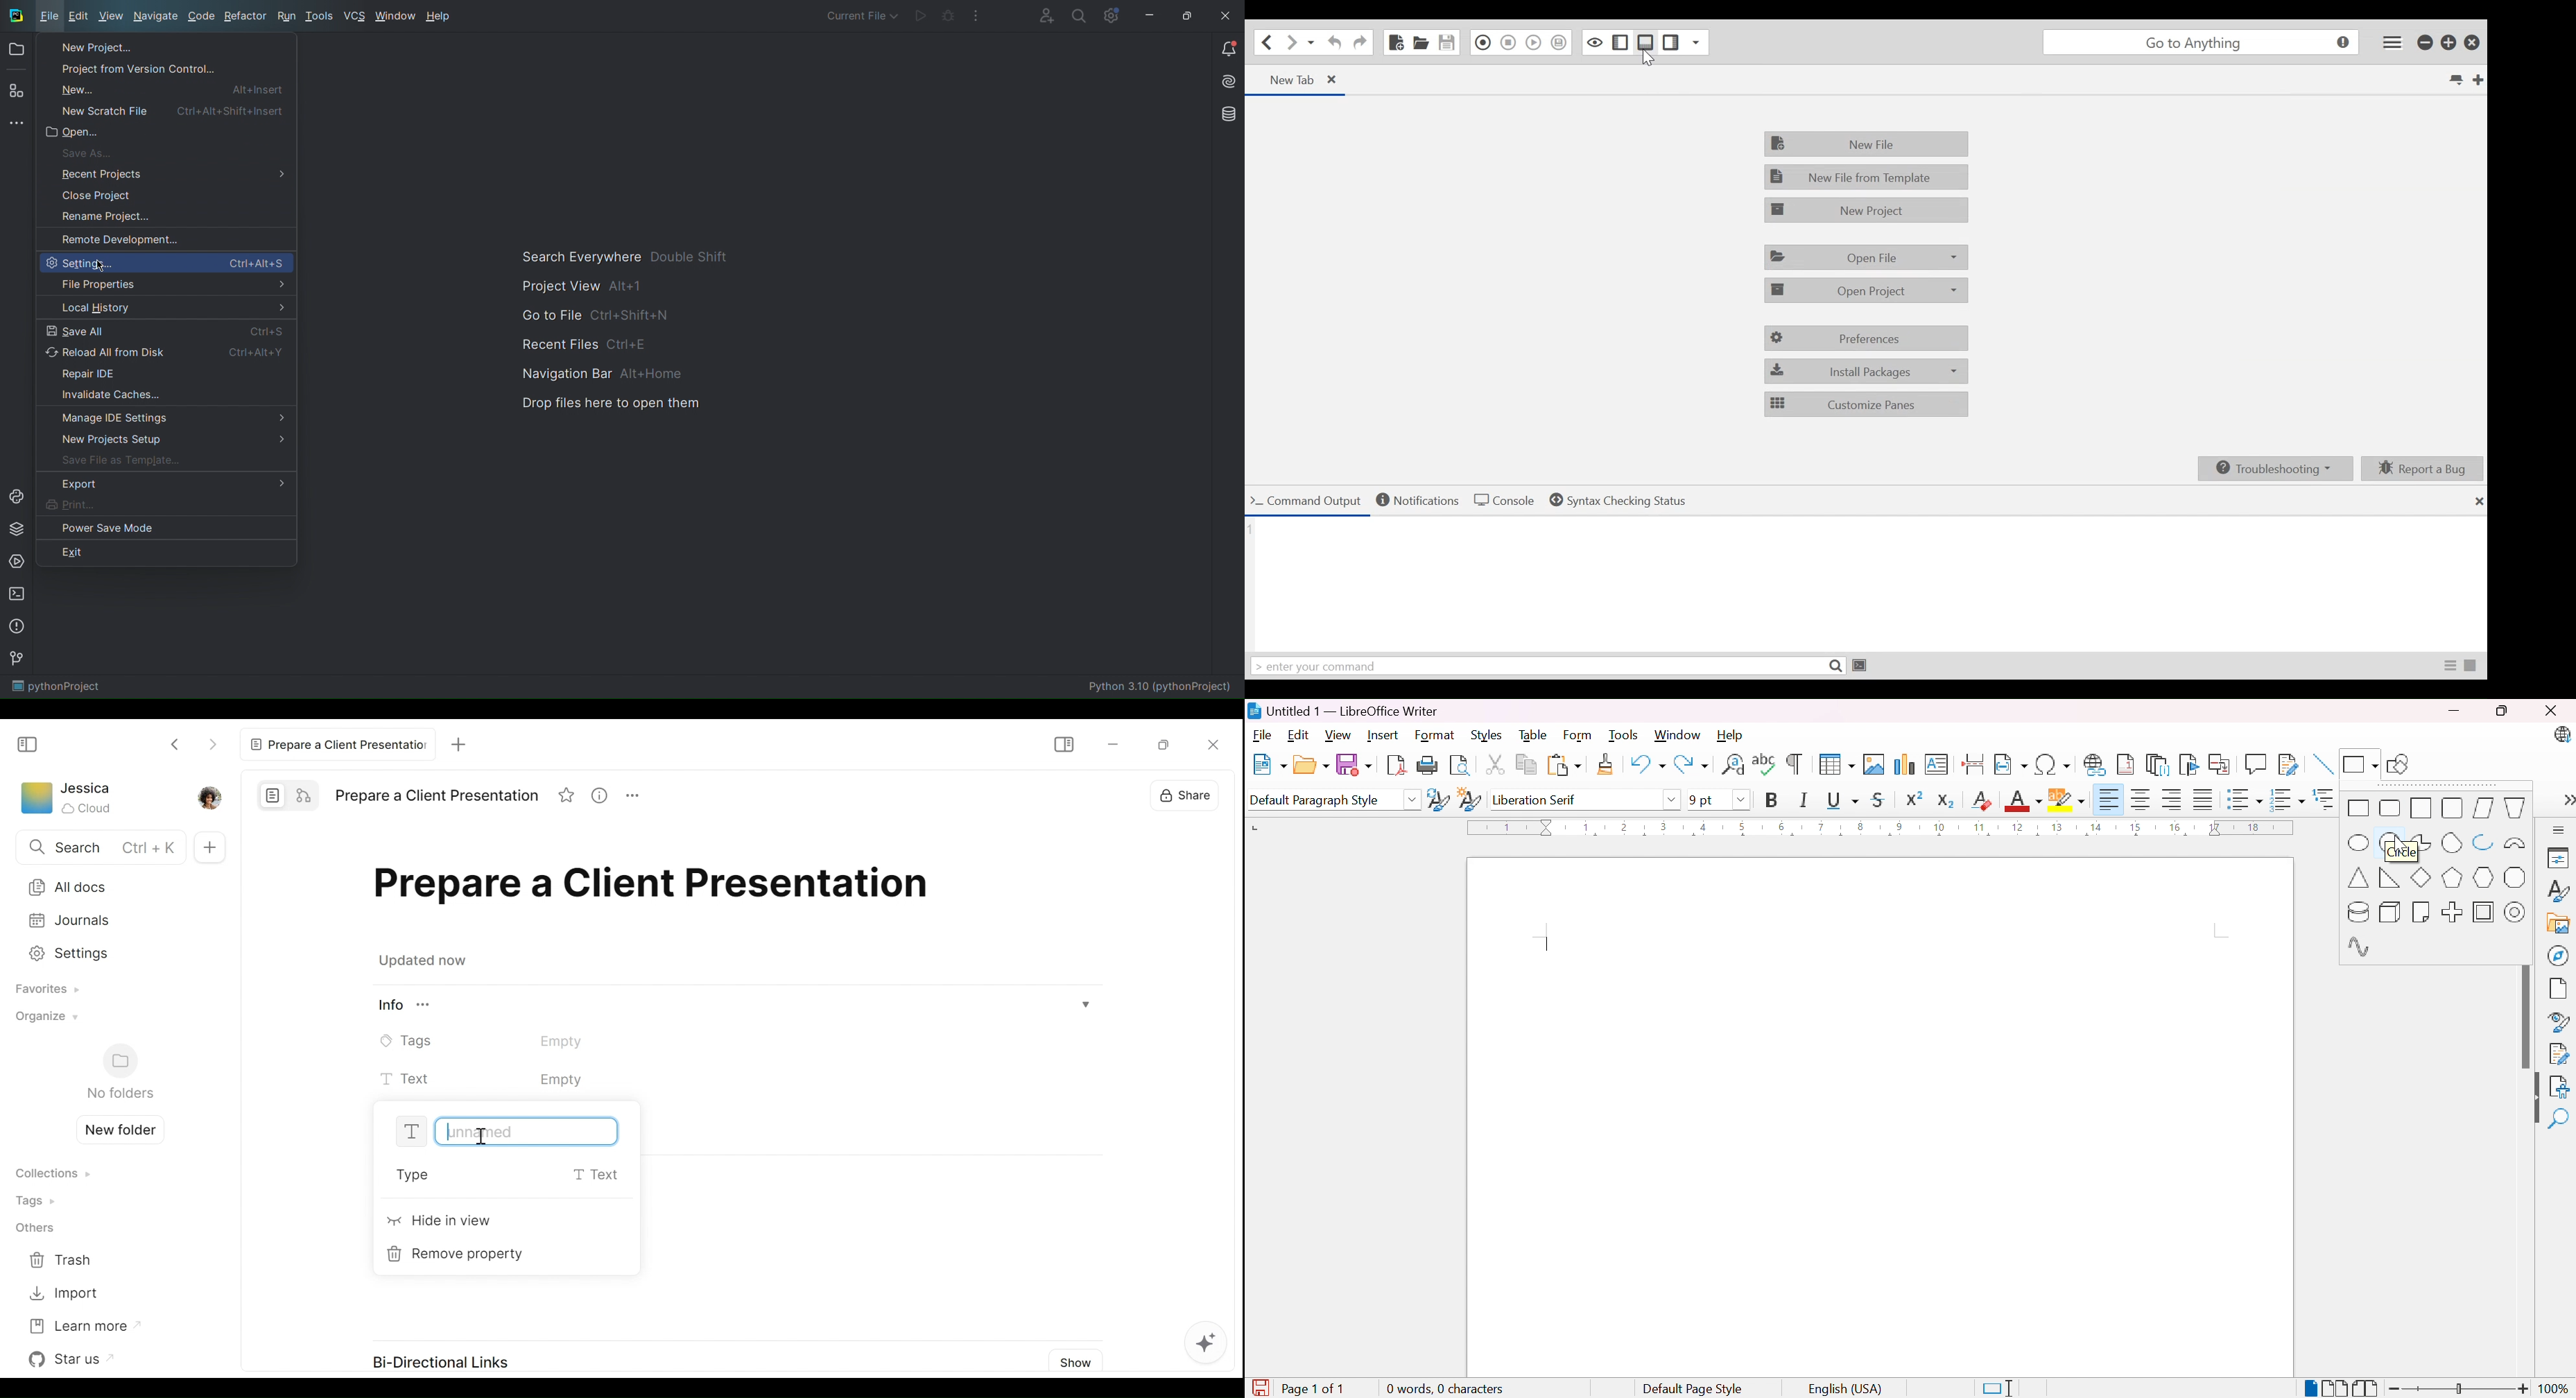  Describe the element at coordinates (1447, 42) in the screenshot. I see `Save File` at that location.